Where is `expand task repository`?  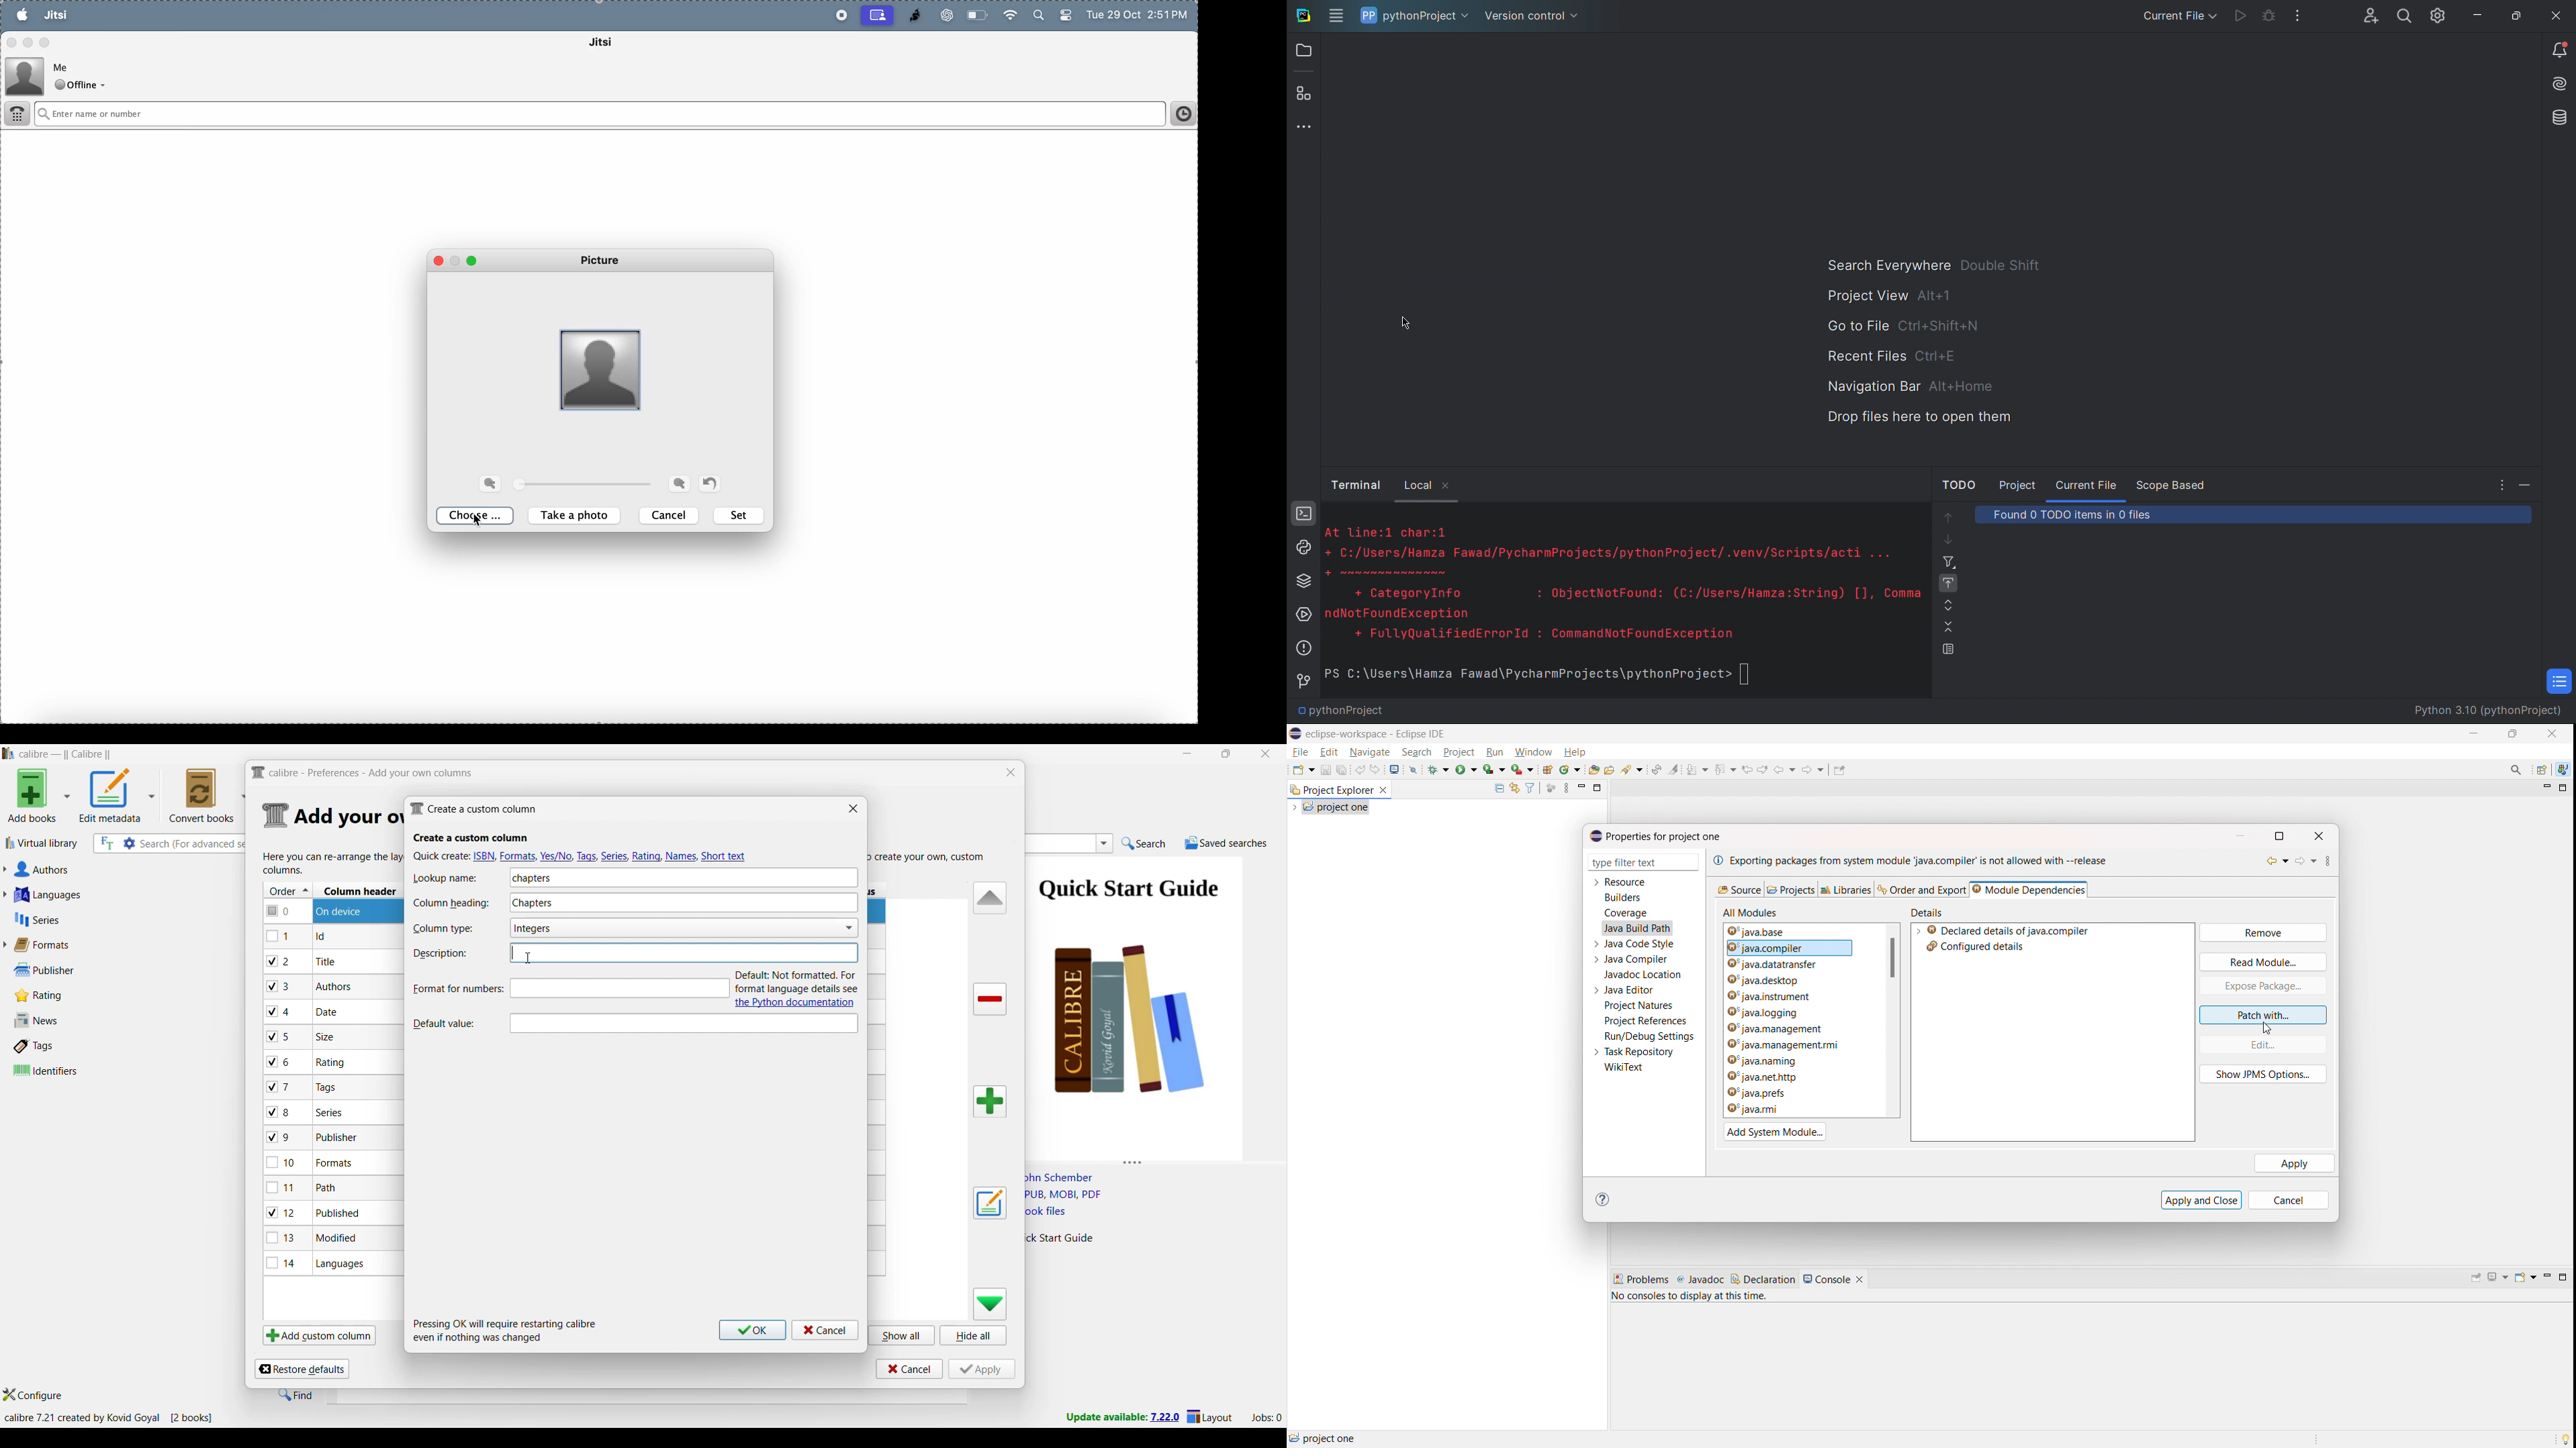 expand task repository is located at coordinates (1595, 1053).